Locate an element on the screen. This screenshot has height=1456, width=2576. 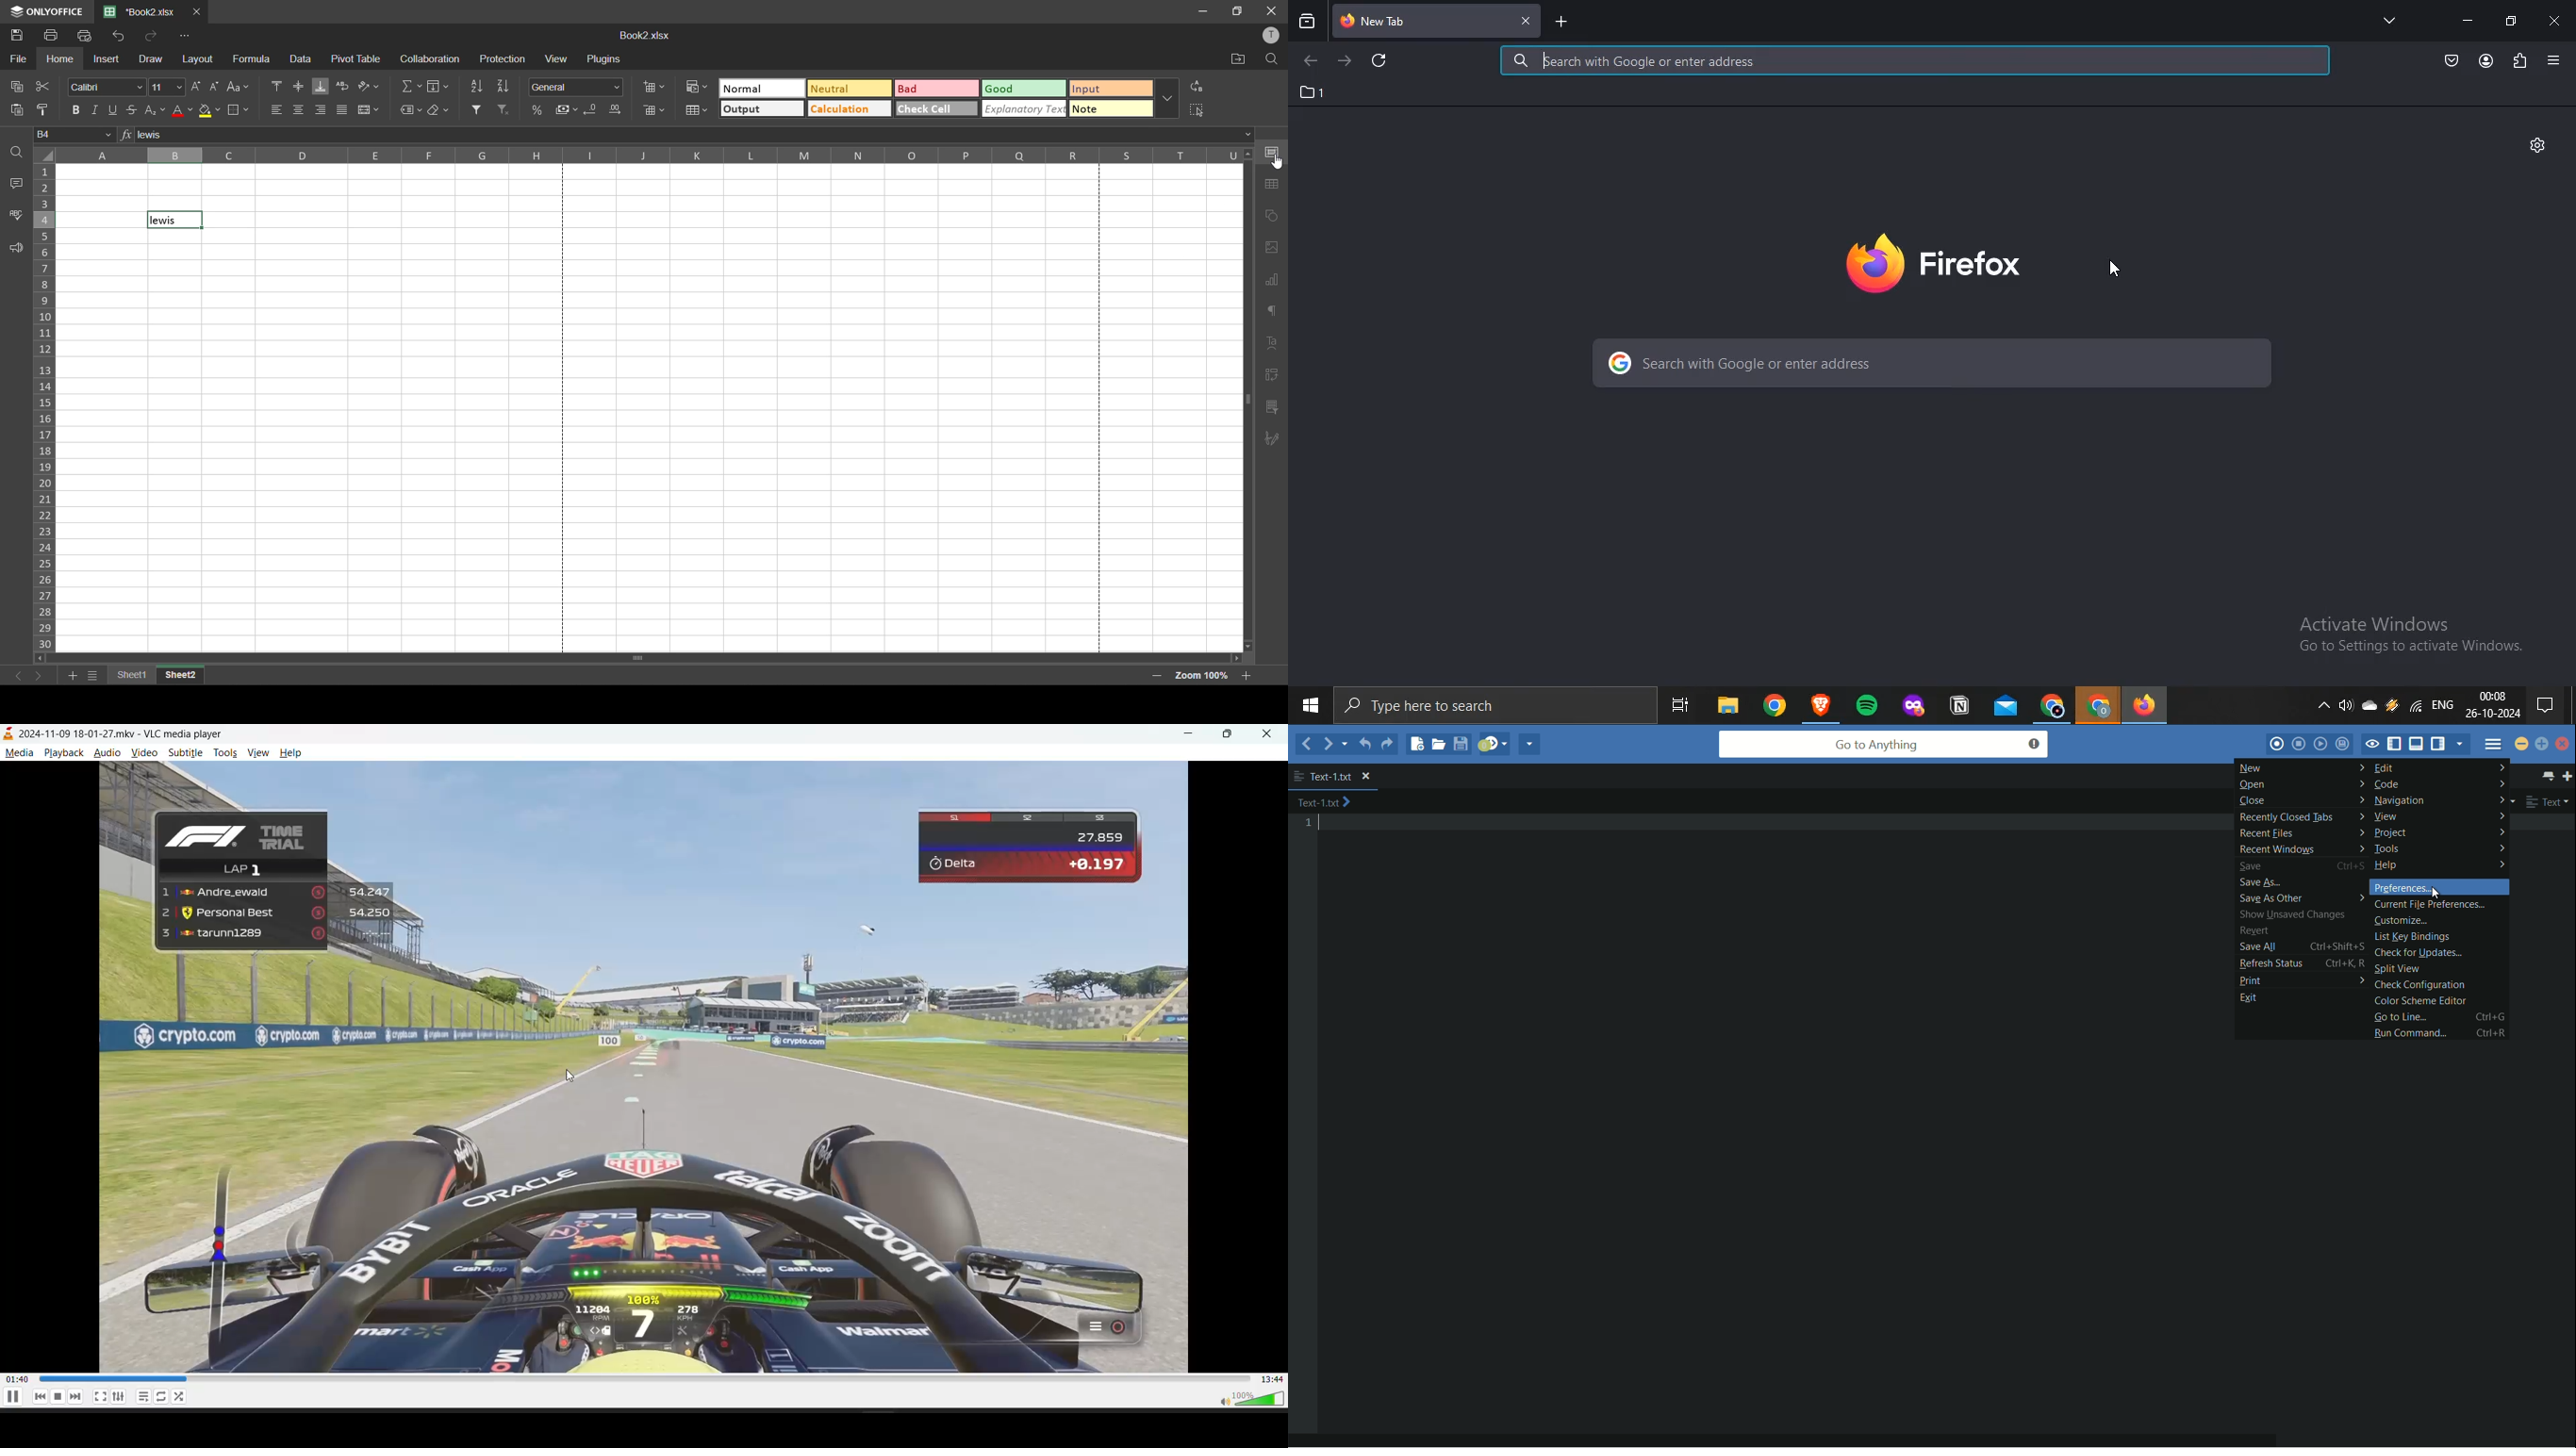
restore window is located at coordinates (2512, 22).